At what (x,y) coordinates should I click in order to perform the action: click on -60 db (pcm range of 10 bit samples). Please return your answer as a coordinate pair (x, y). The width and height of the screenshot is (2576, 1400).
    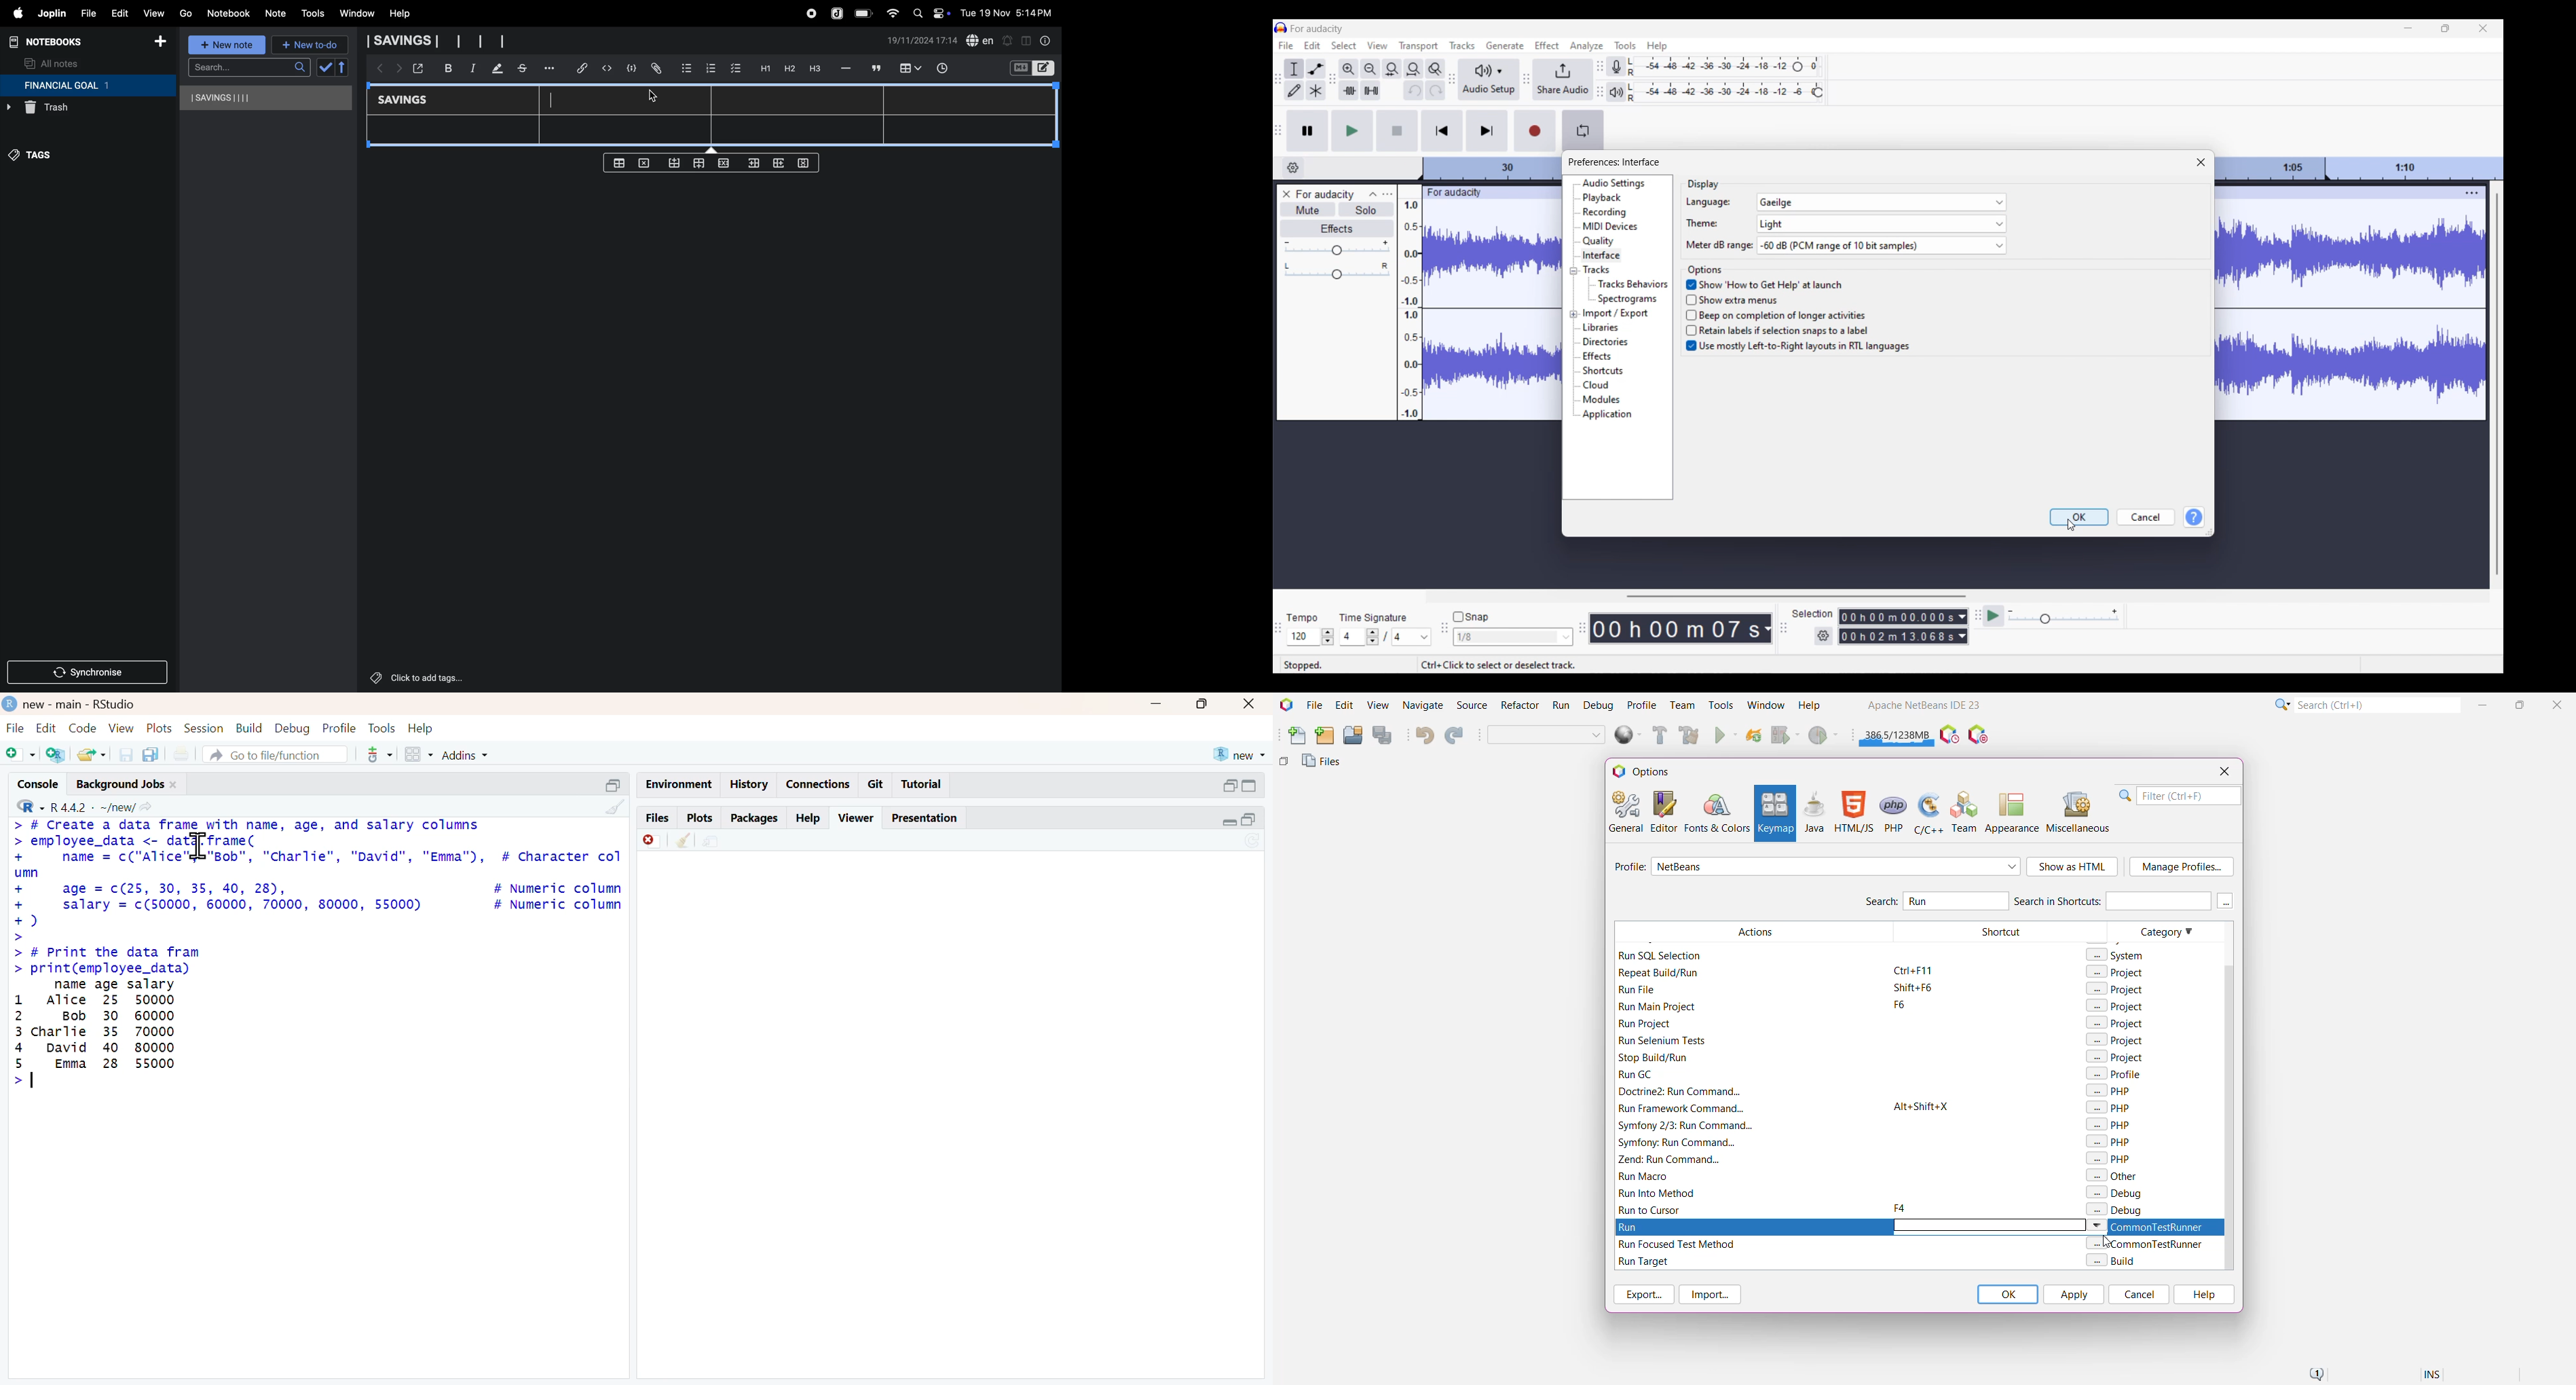
    Looking at the image, I should click on (1881, 246).